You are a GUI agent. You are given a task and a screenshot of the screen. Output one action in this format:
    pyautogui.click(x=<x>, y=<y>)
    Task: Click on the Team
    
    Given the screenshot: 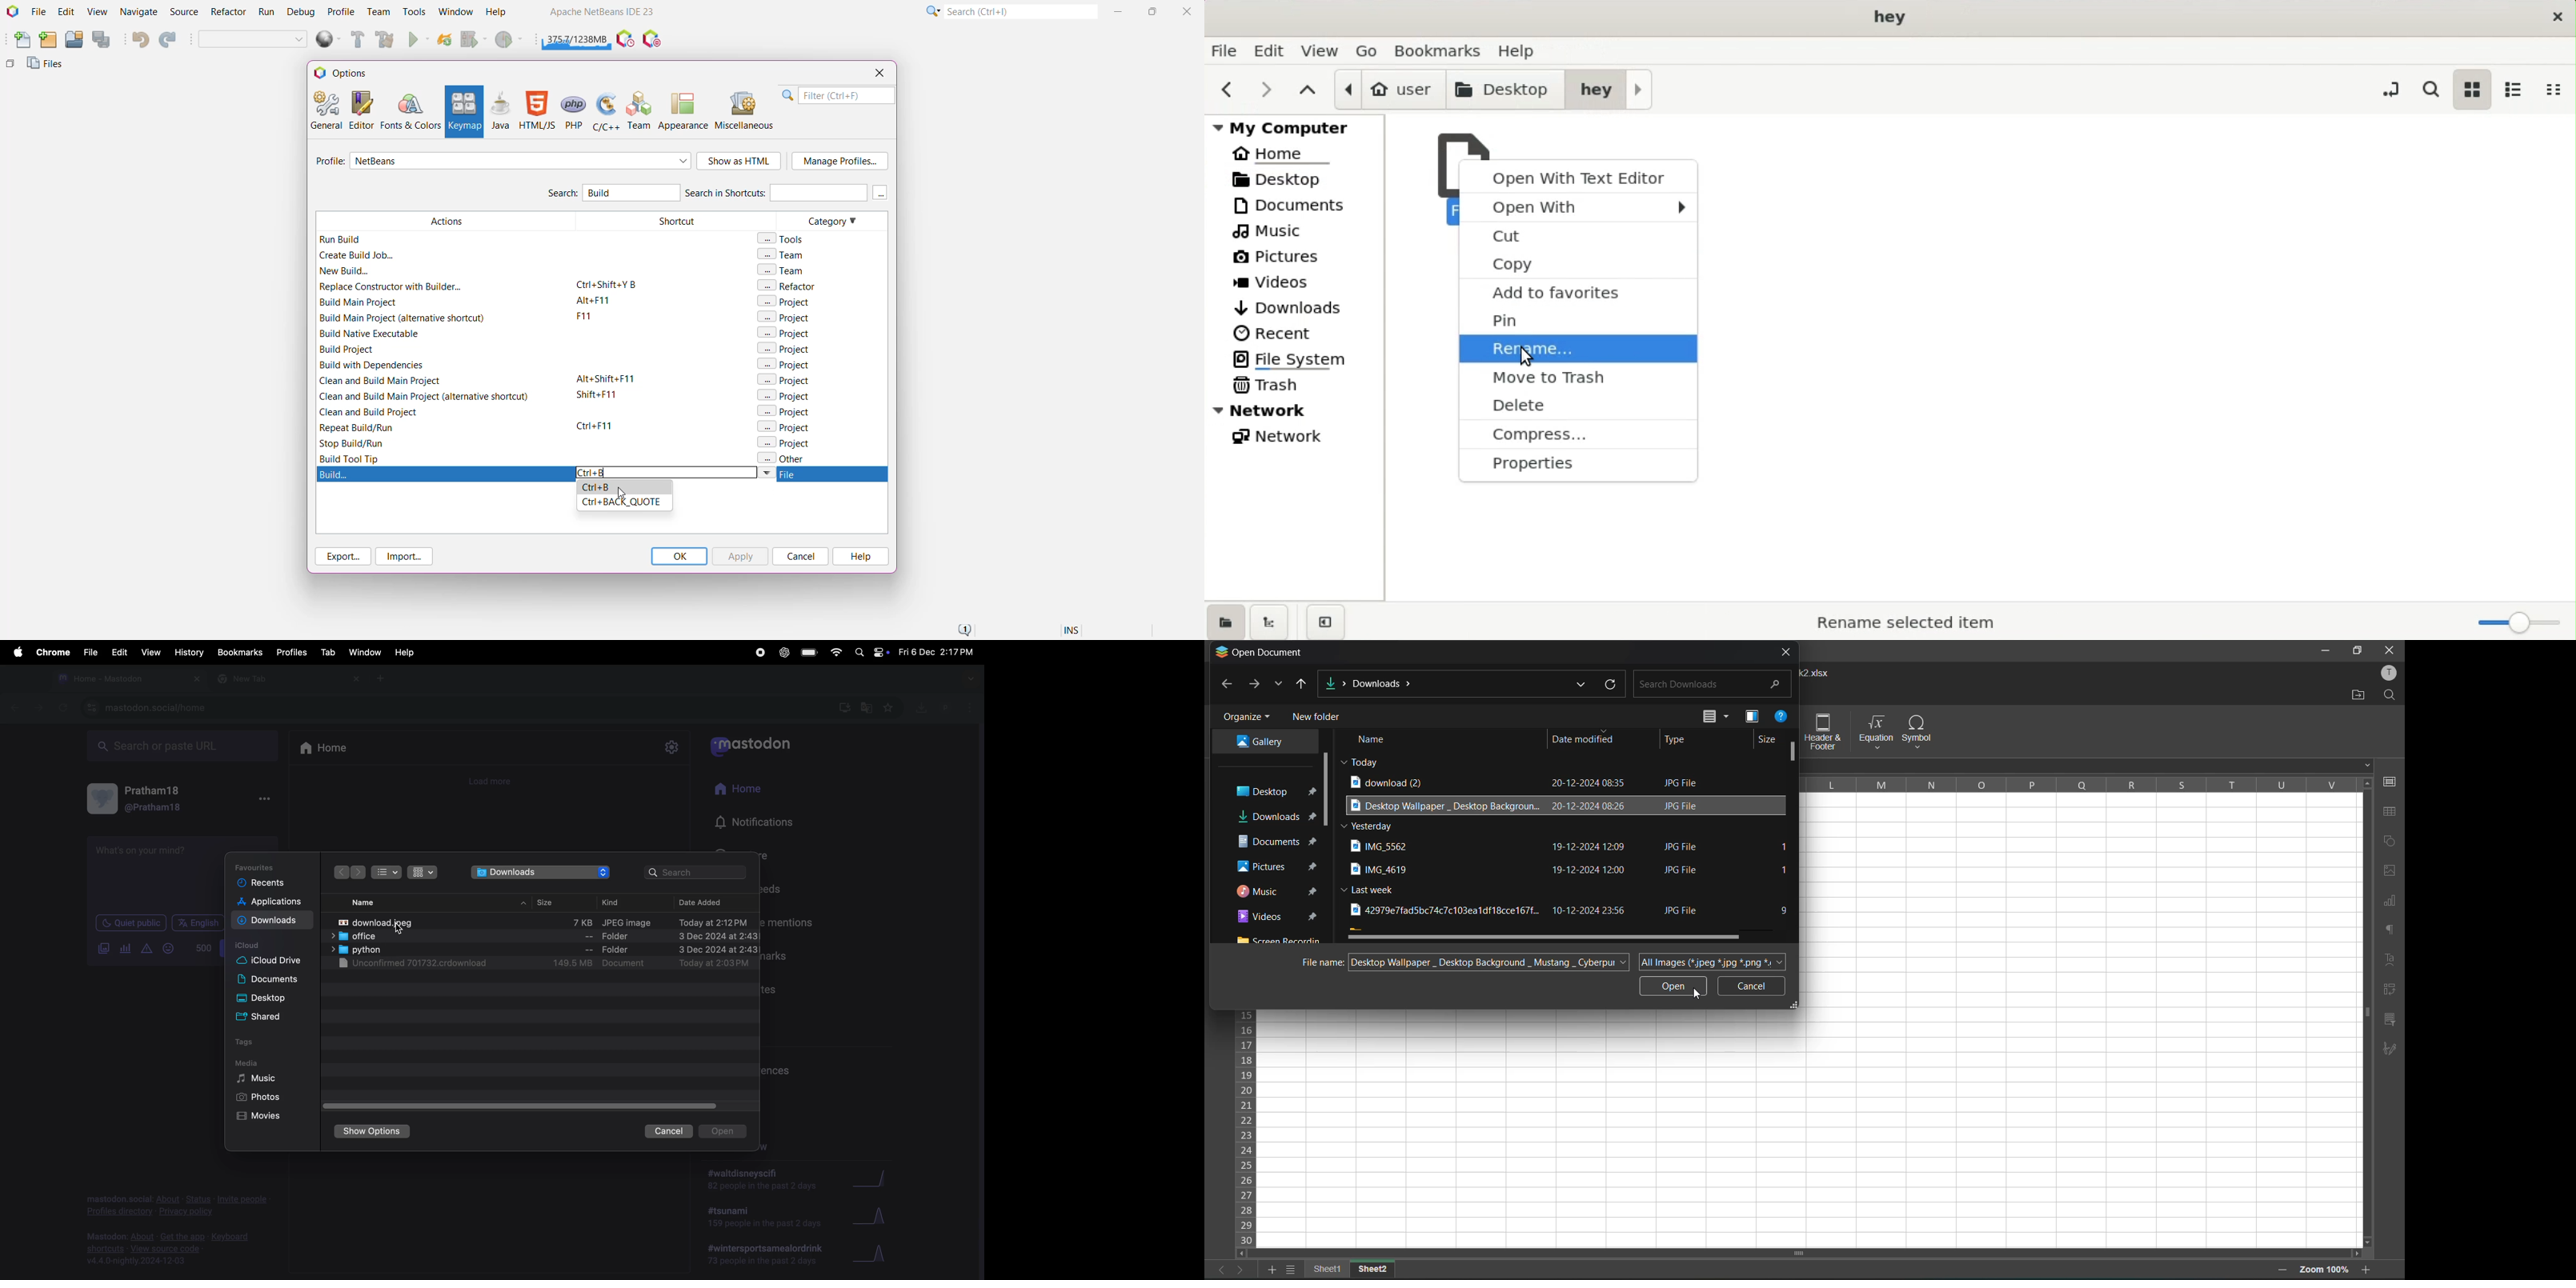 What is the action you would take?
    pyautogui.click(x=378, y=12)
    